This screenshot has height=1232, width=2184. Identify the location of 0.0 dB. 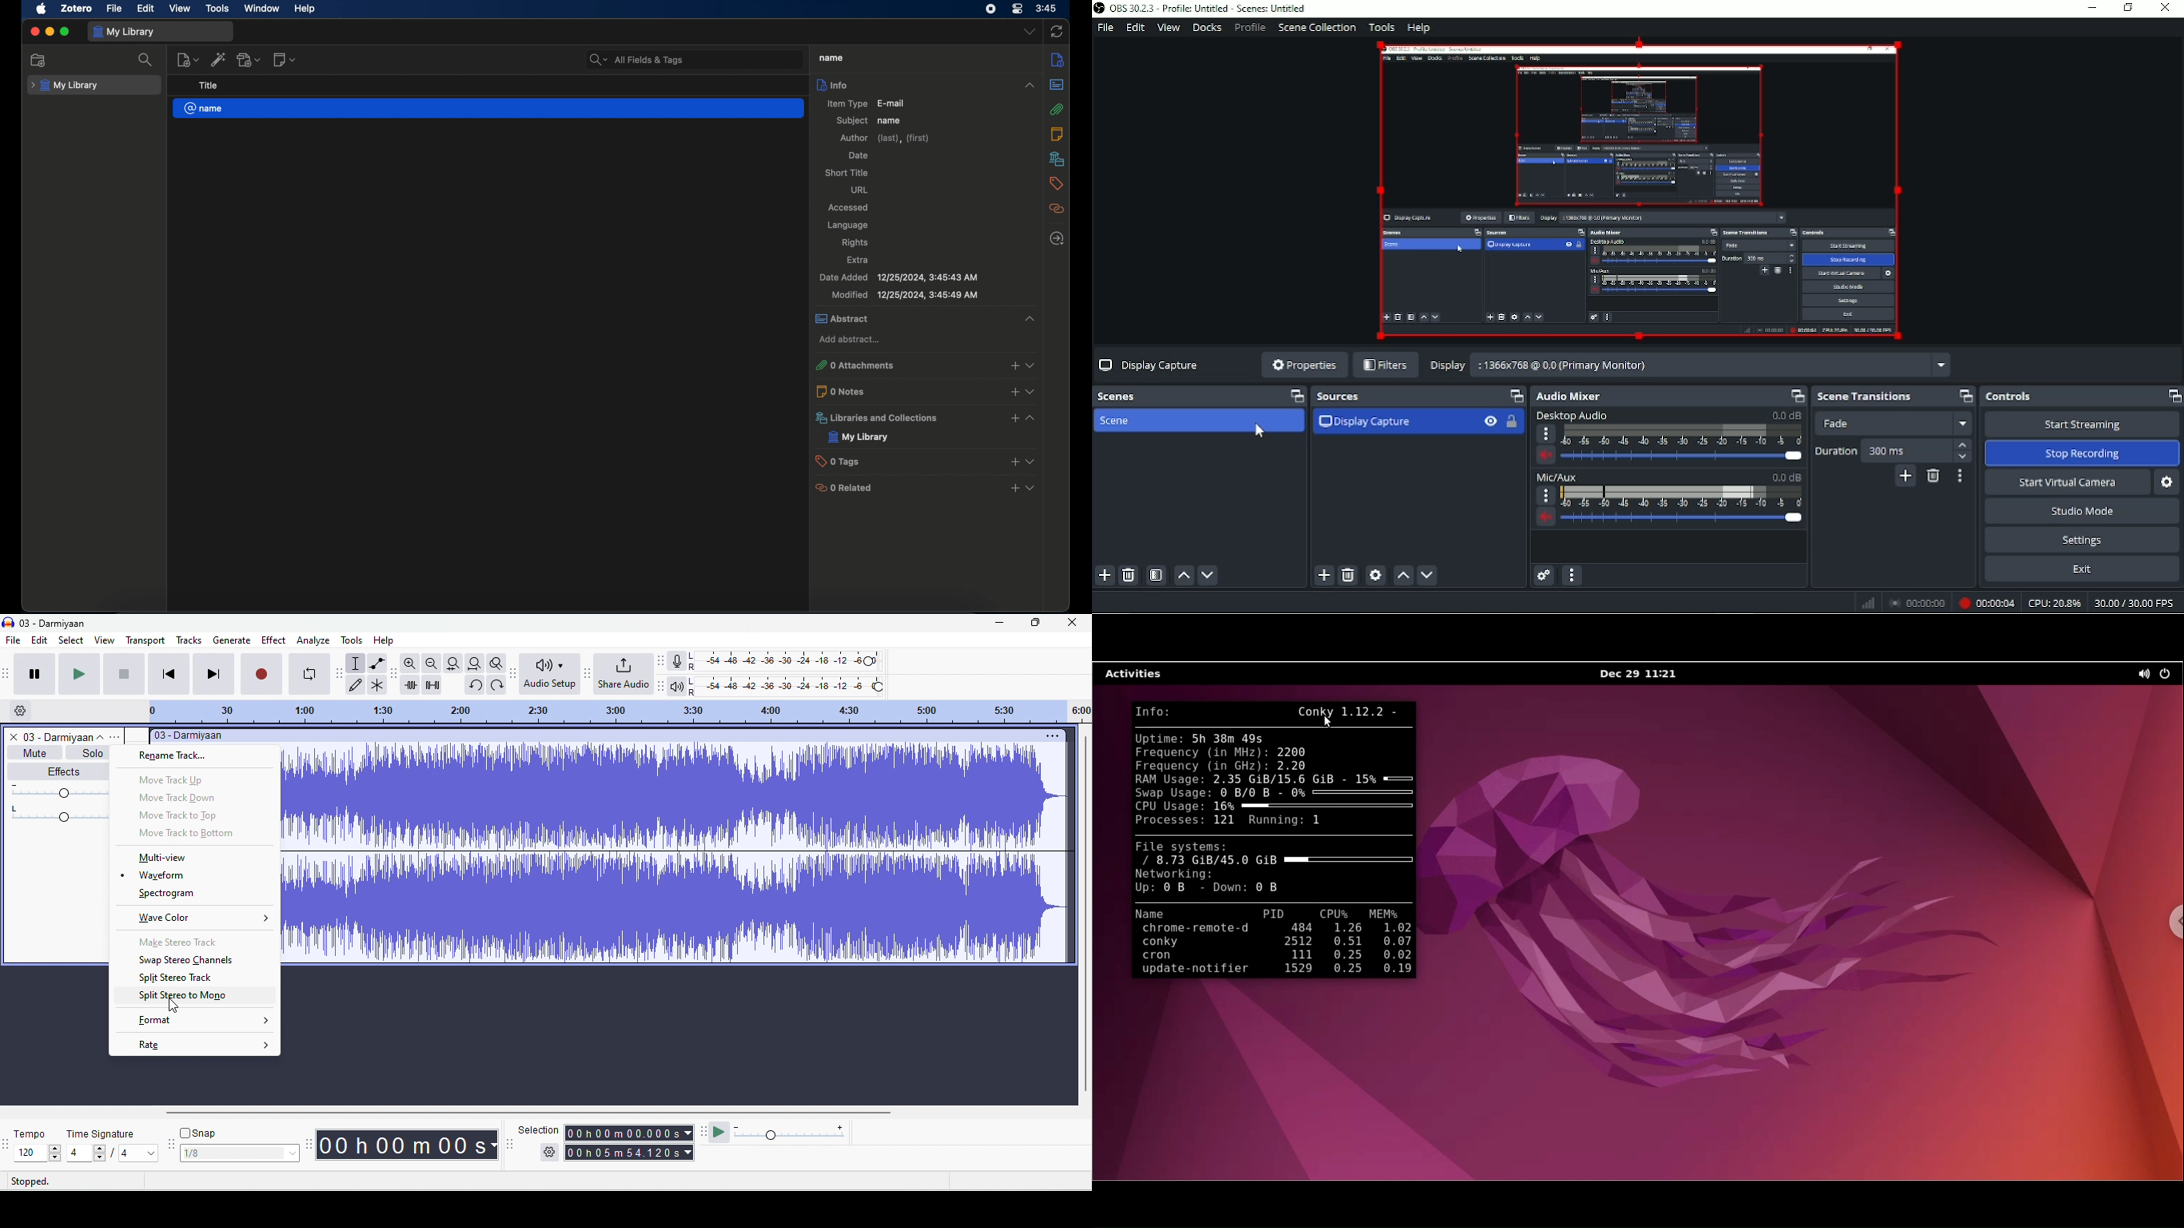
(1786, 415).